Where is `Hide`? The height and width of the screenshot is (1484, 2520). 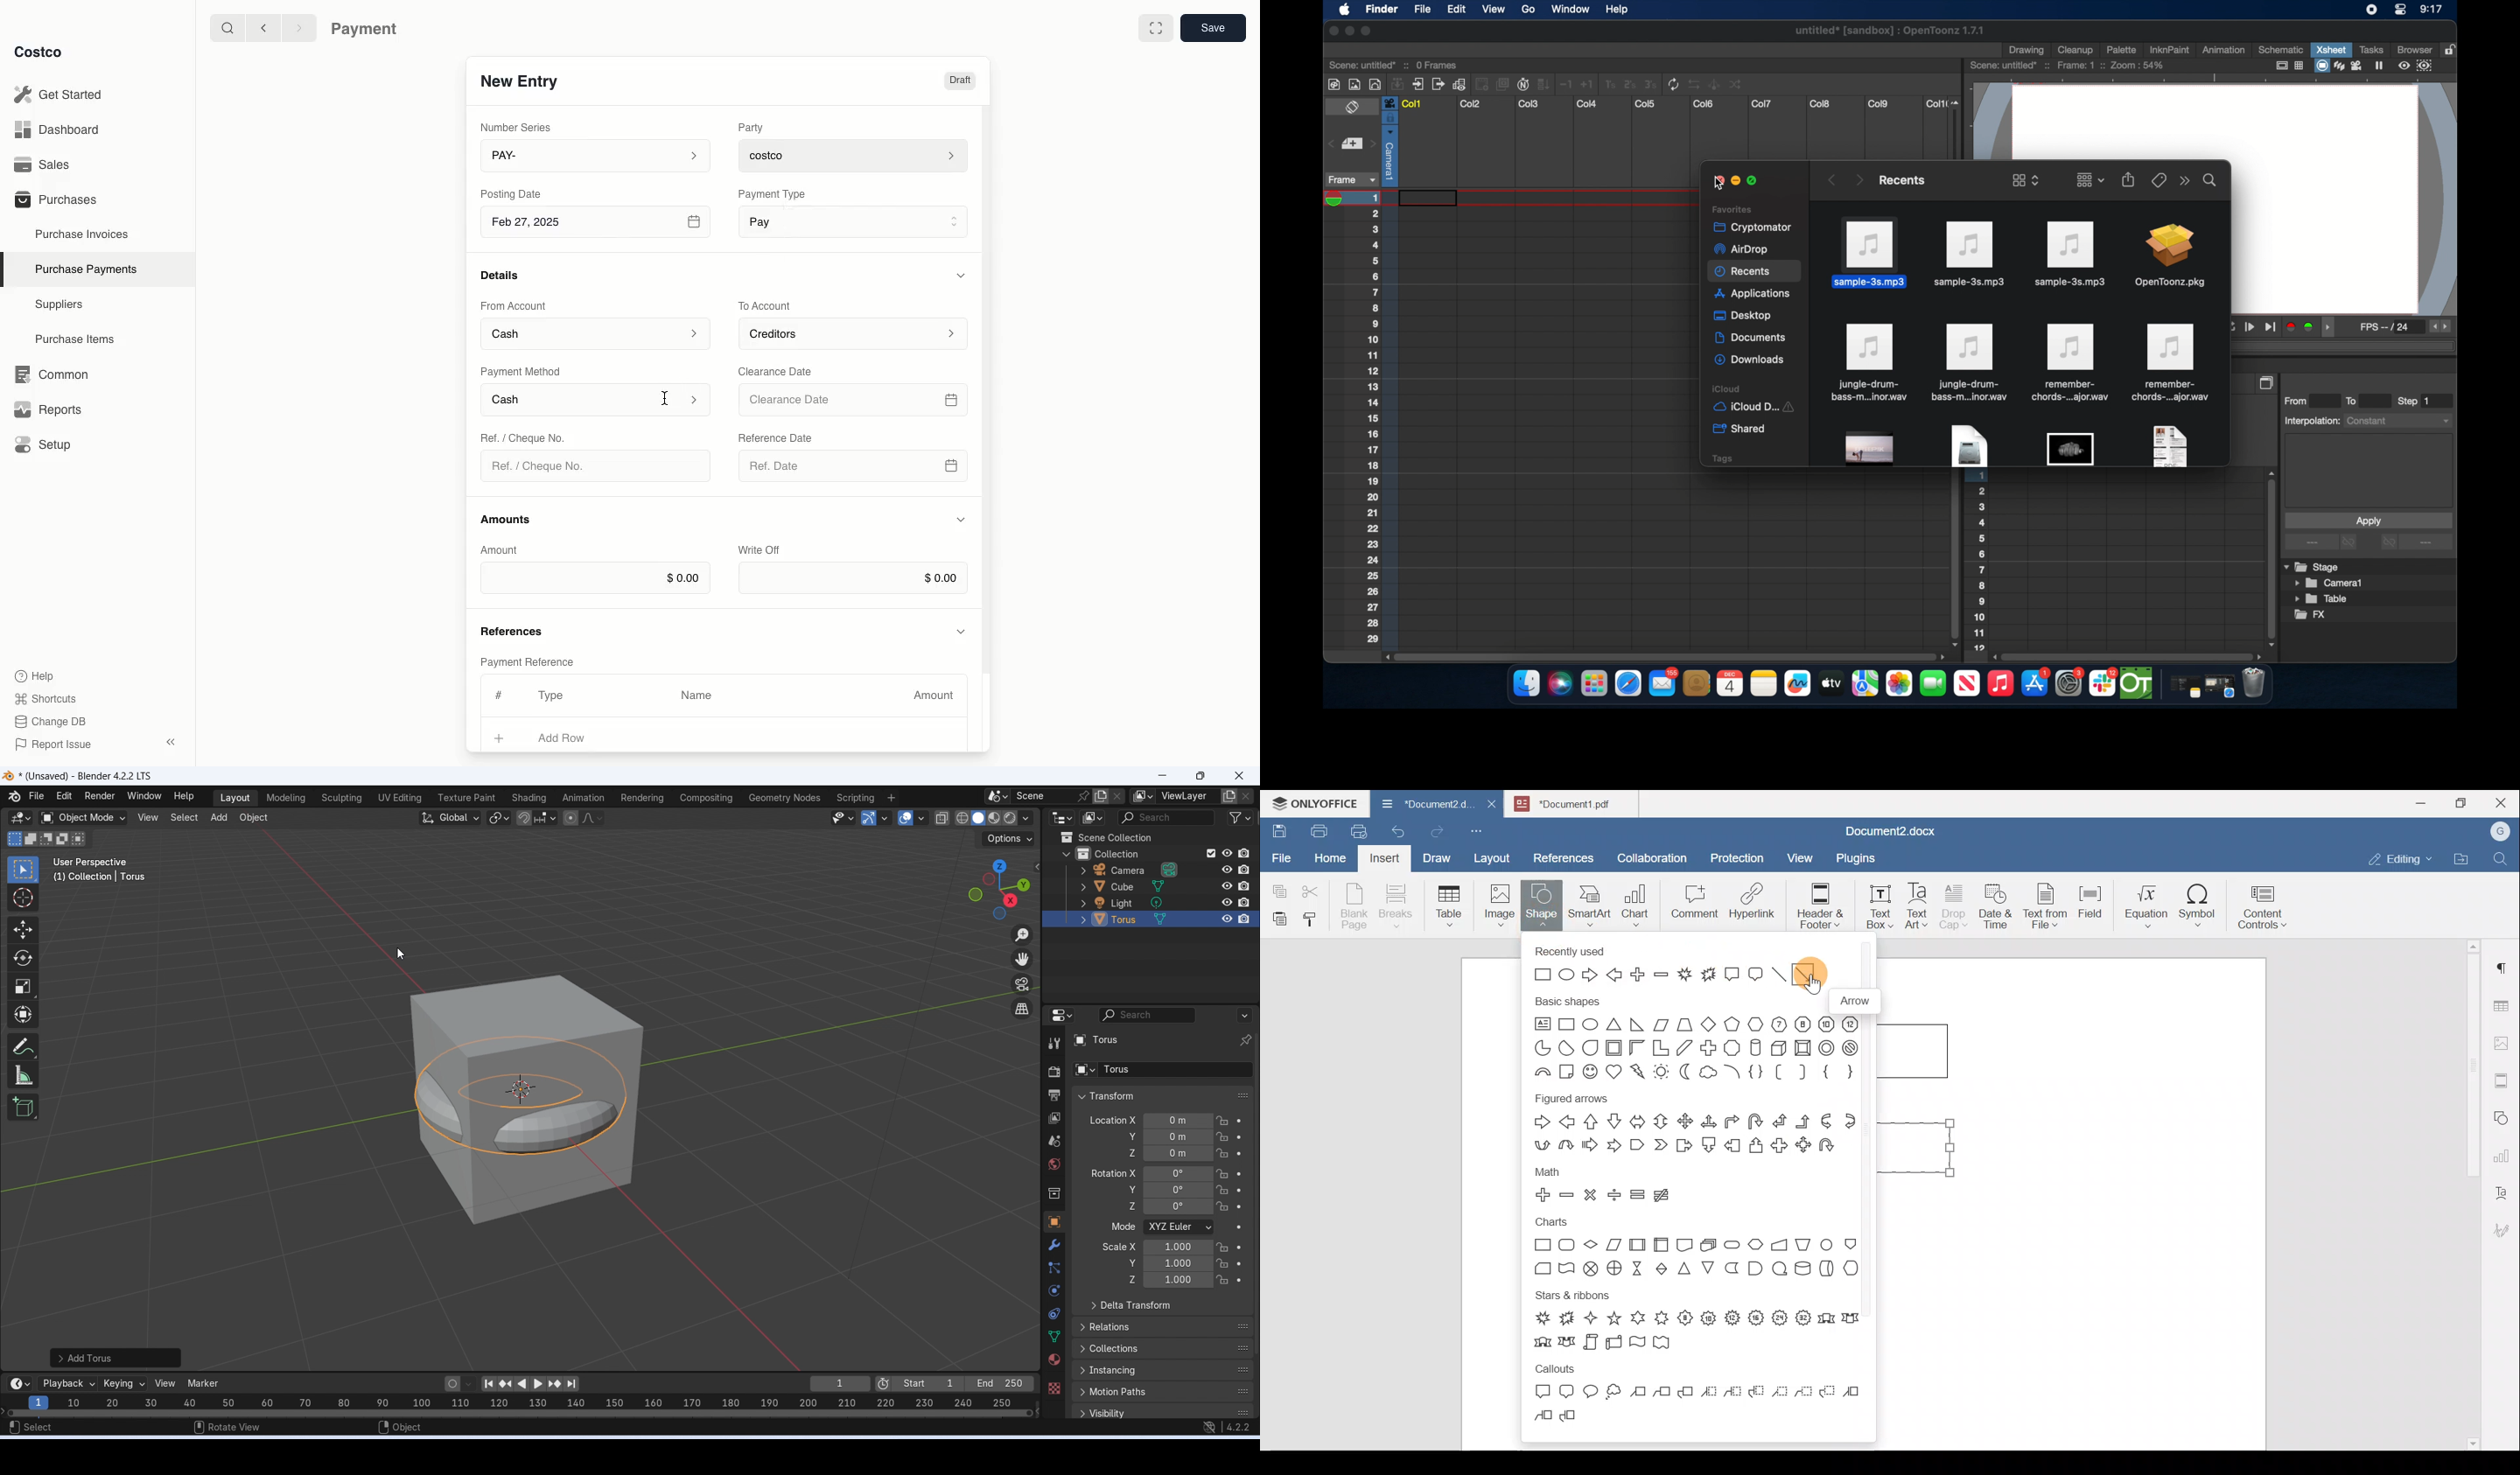
Hide is located at coordinates (962, 630).